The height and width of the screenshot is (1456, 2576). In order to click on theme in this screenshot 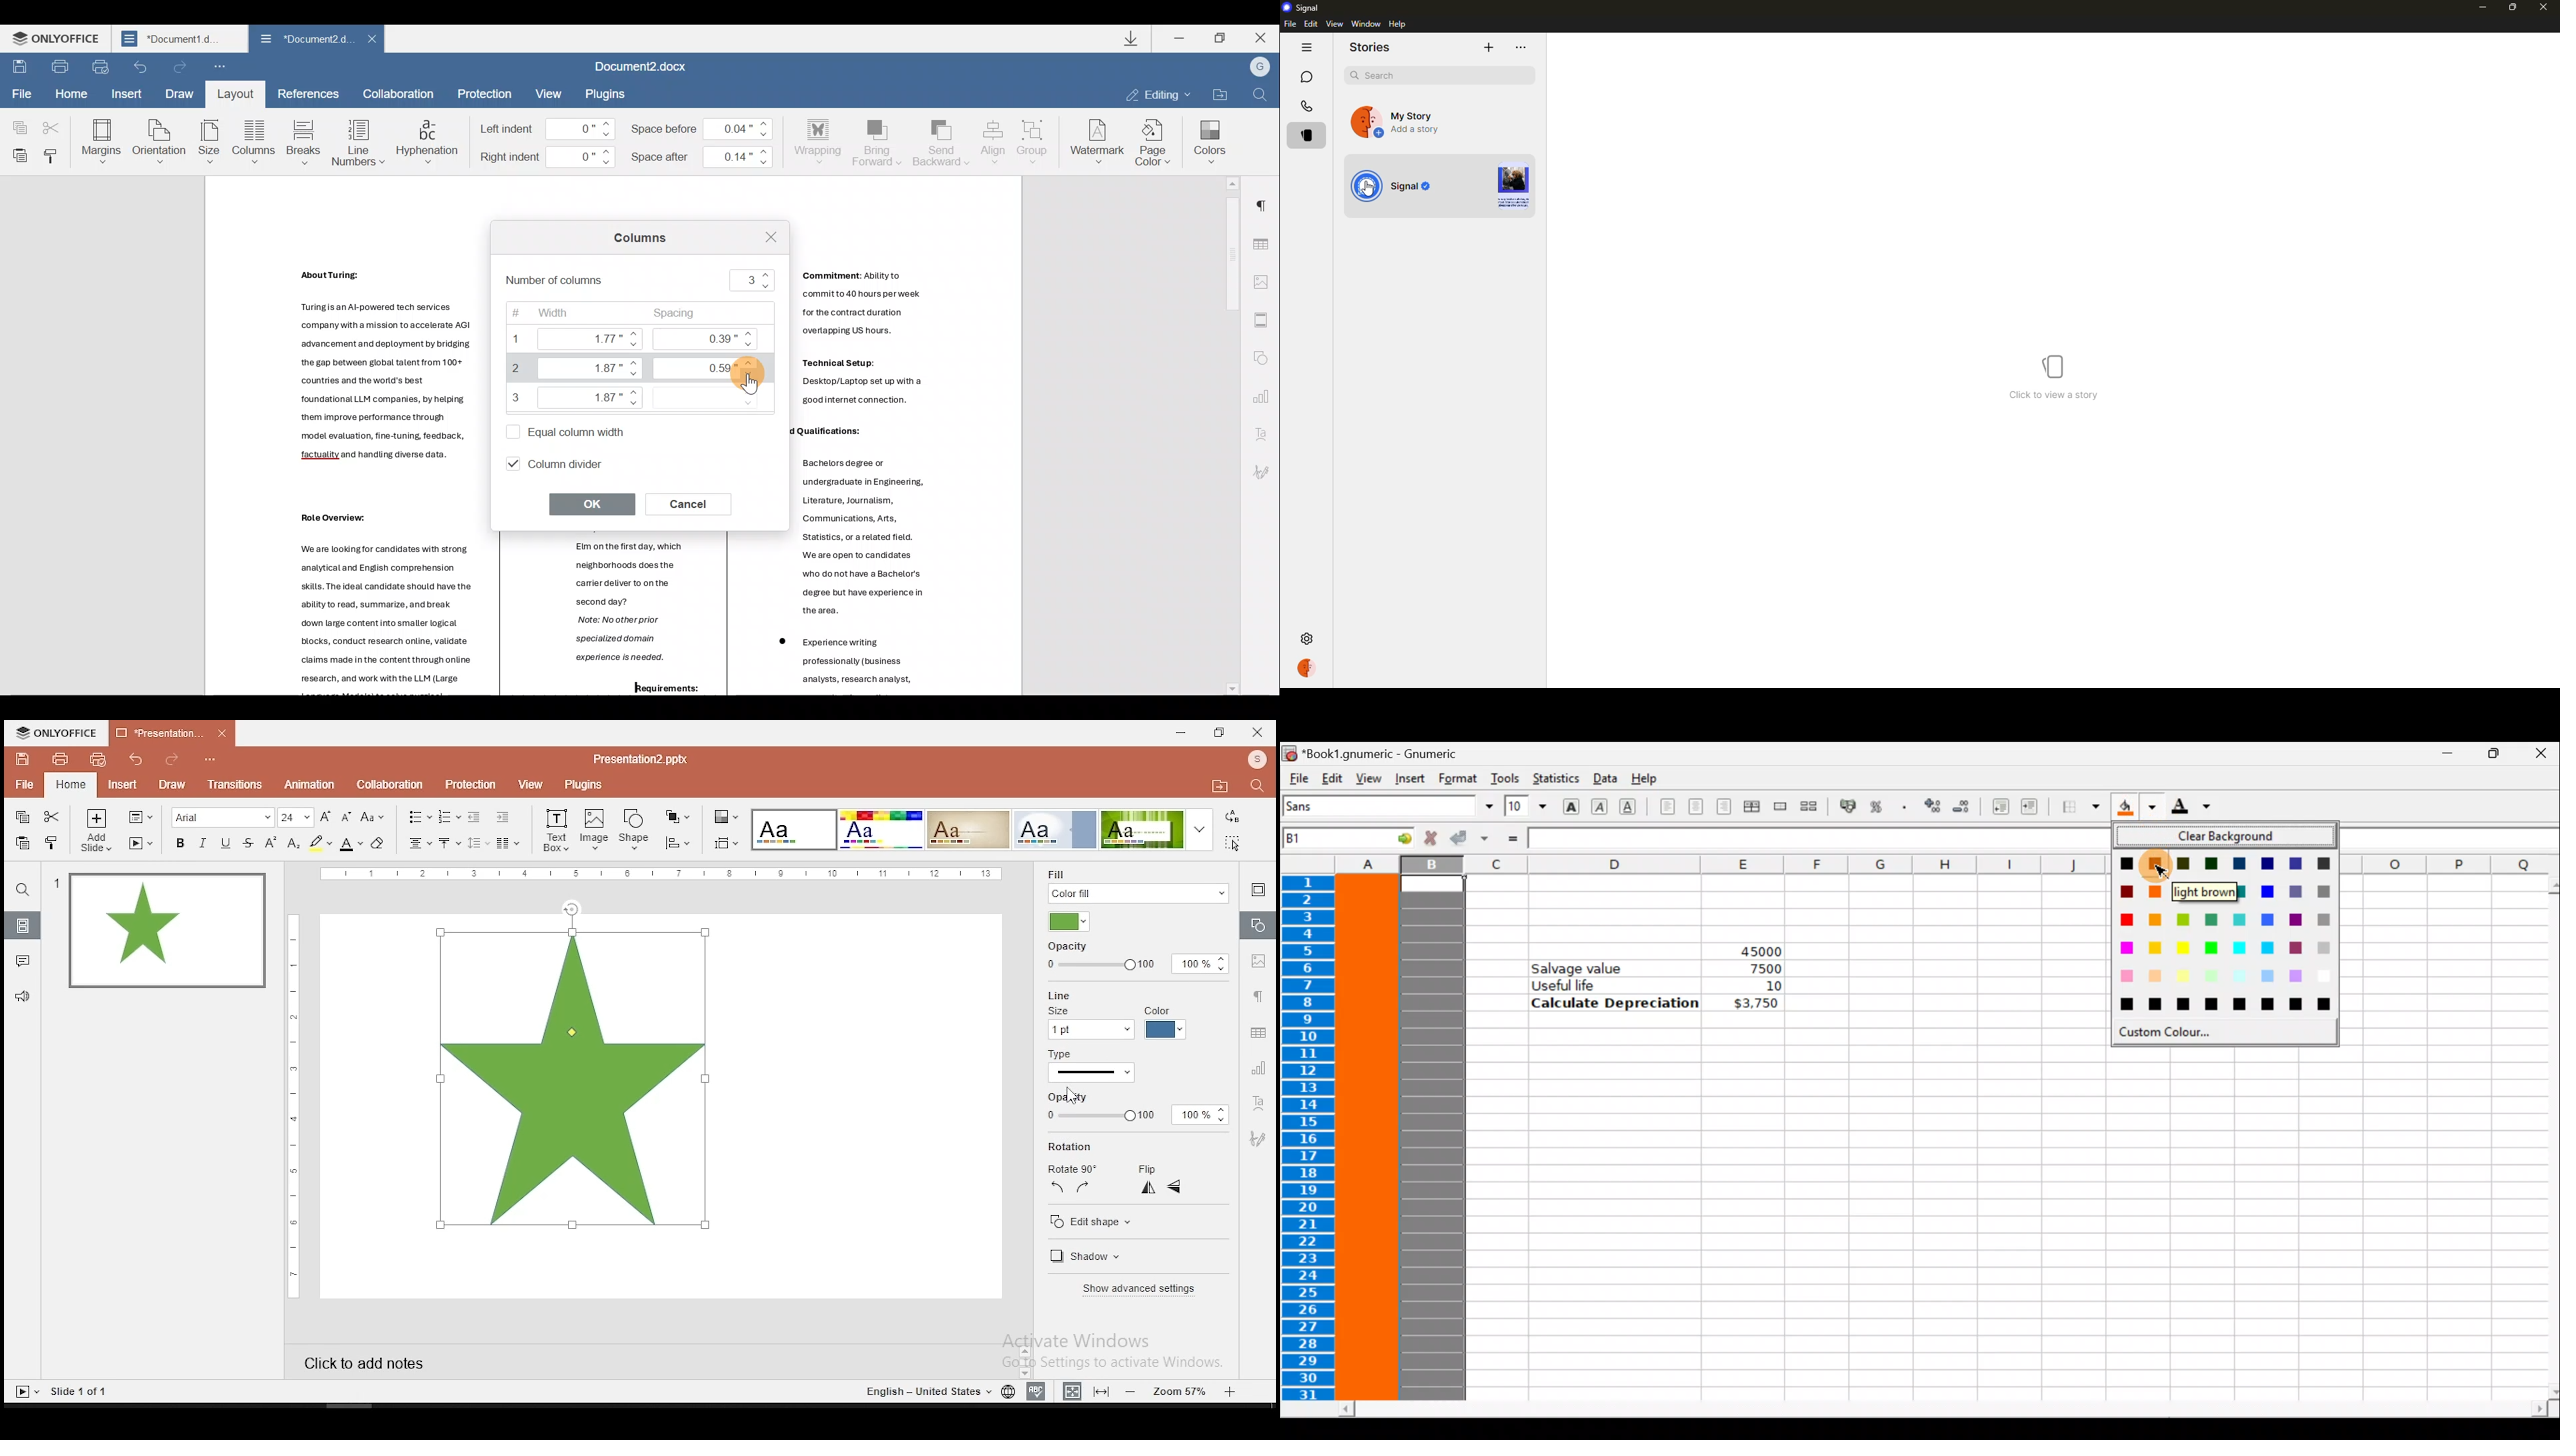, I will do `click(795, 831)`.